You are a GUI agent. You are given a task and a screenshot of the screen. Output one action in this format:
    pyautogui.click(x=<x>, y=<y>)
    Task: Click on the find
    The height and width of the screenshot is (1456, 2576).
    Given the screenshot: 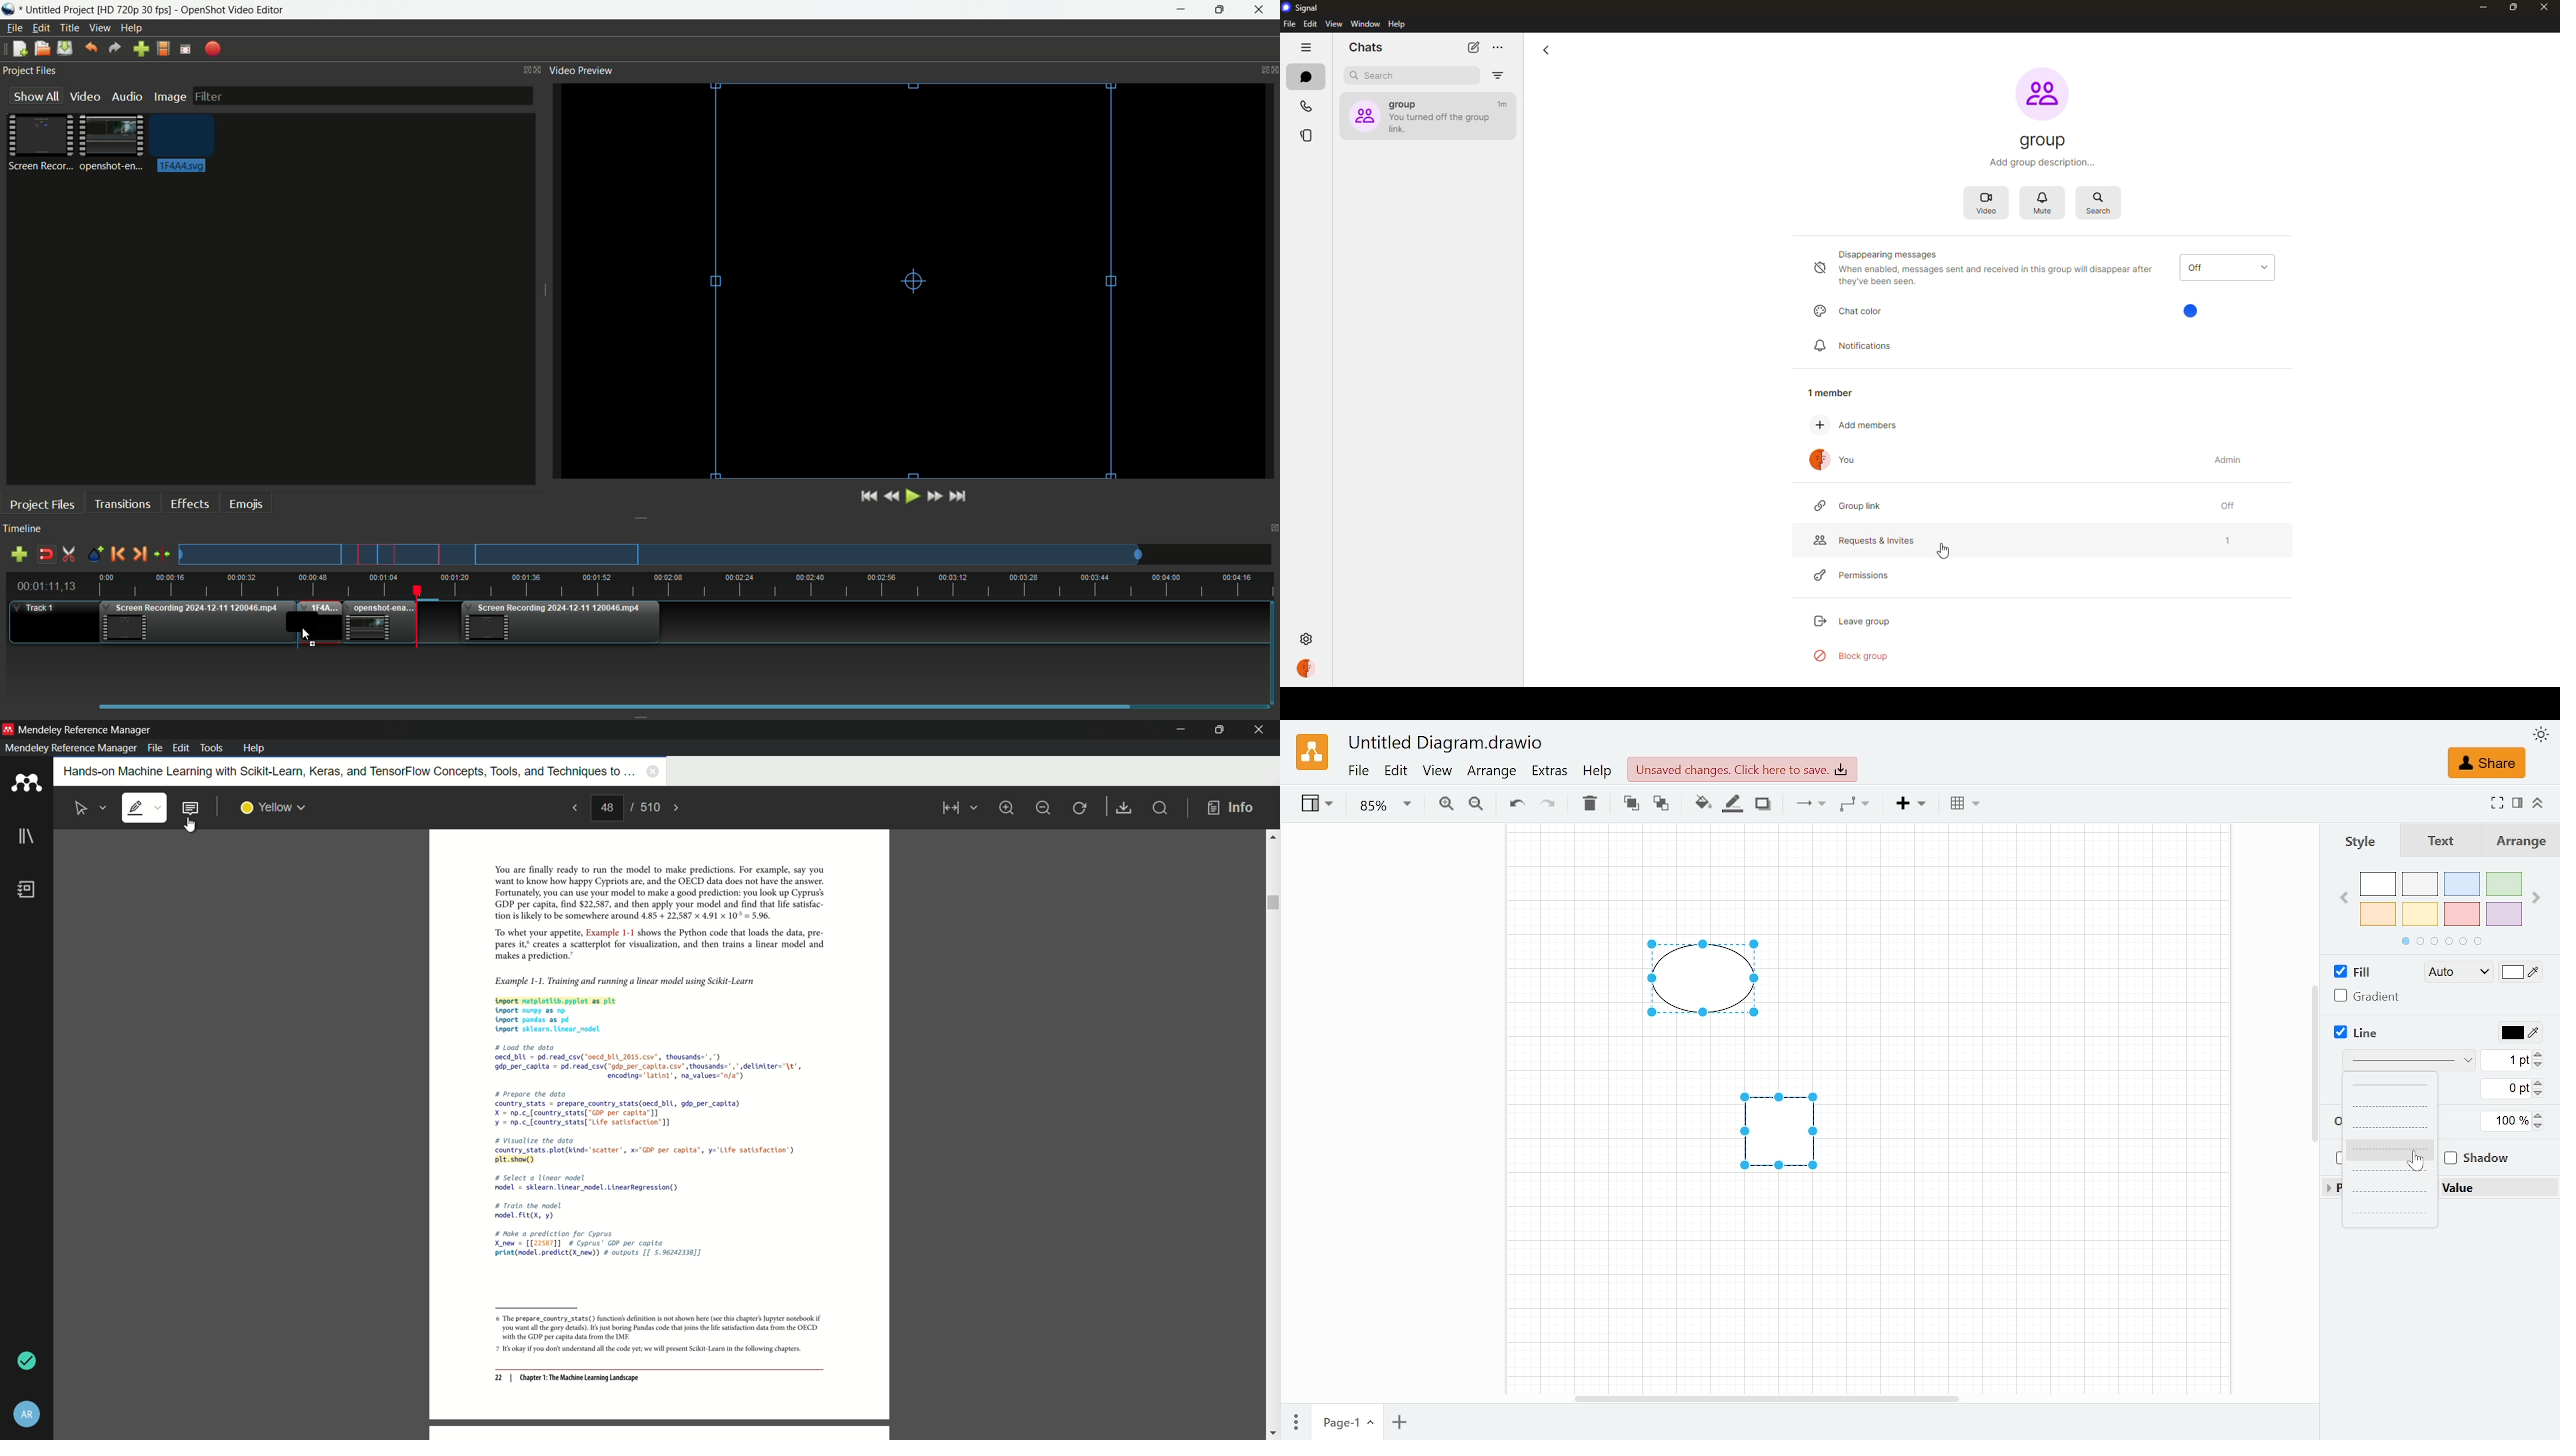 What is the action you would take?
    pyautogui.click(x=1159, y=807)
    